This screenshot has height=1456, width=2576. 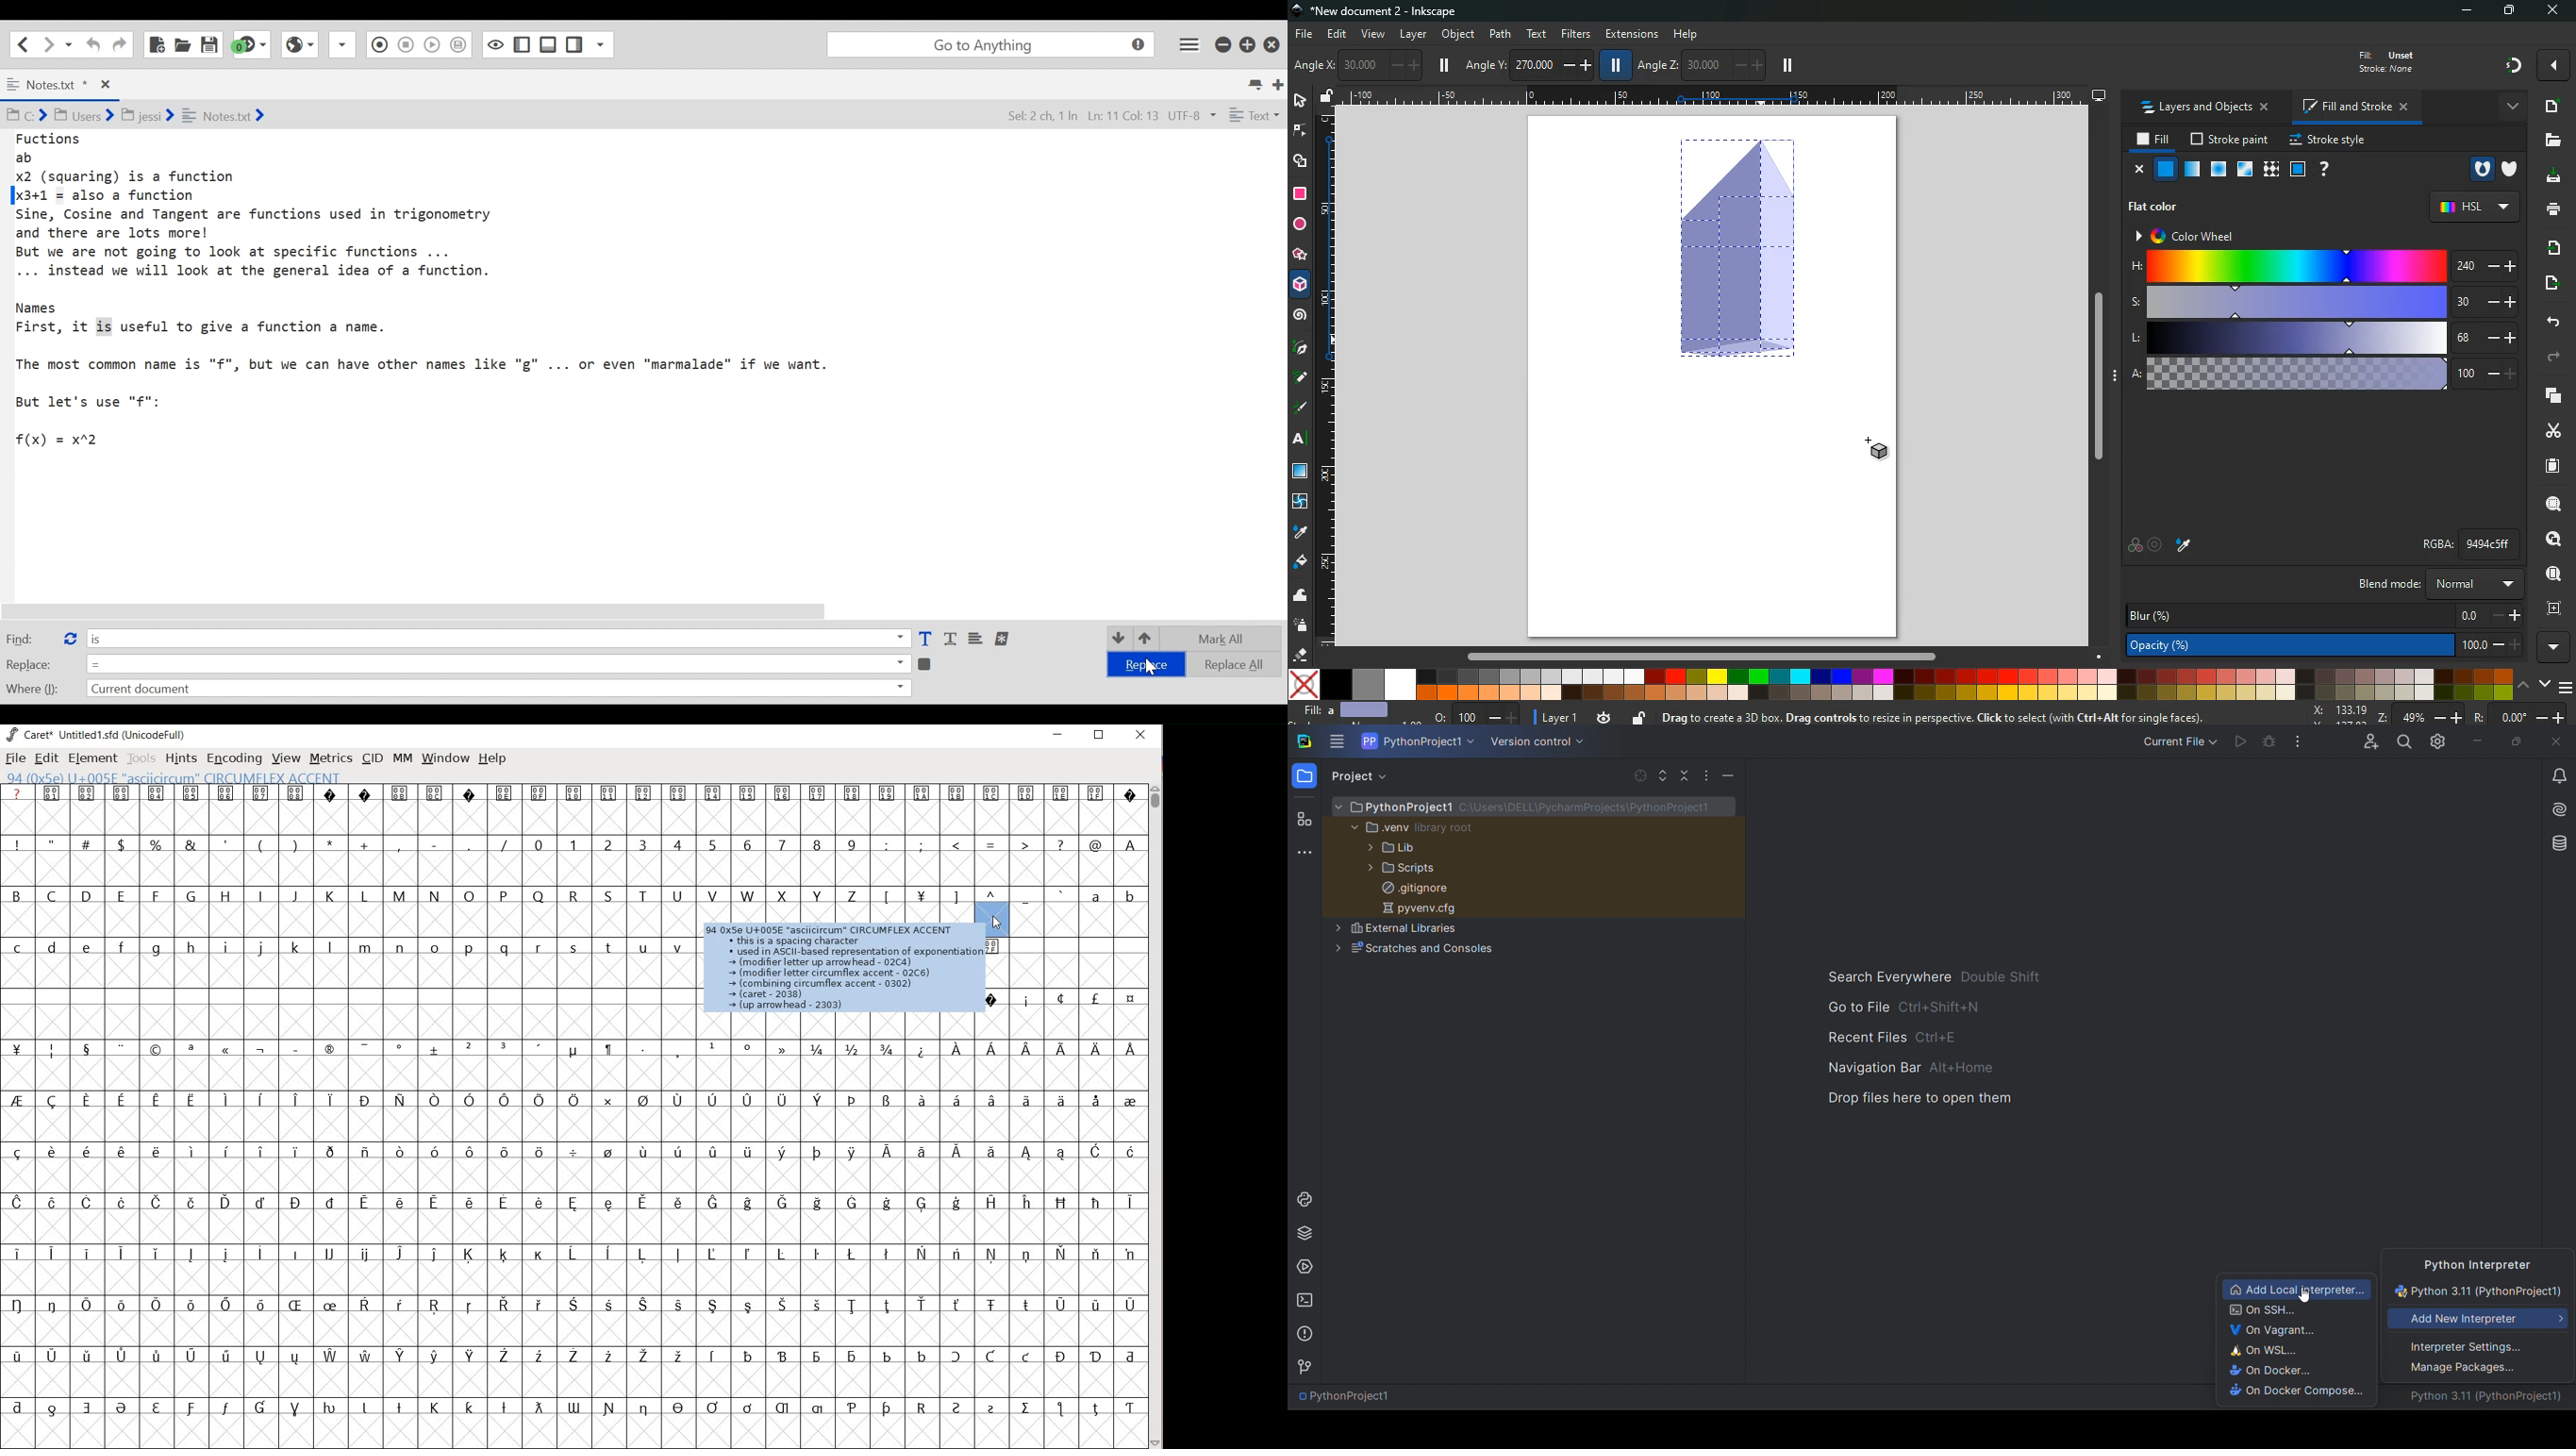 I want to click on New Tab, so click(x=1279, y=83).